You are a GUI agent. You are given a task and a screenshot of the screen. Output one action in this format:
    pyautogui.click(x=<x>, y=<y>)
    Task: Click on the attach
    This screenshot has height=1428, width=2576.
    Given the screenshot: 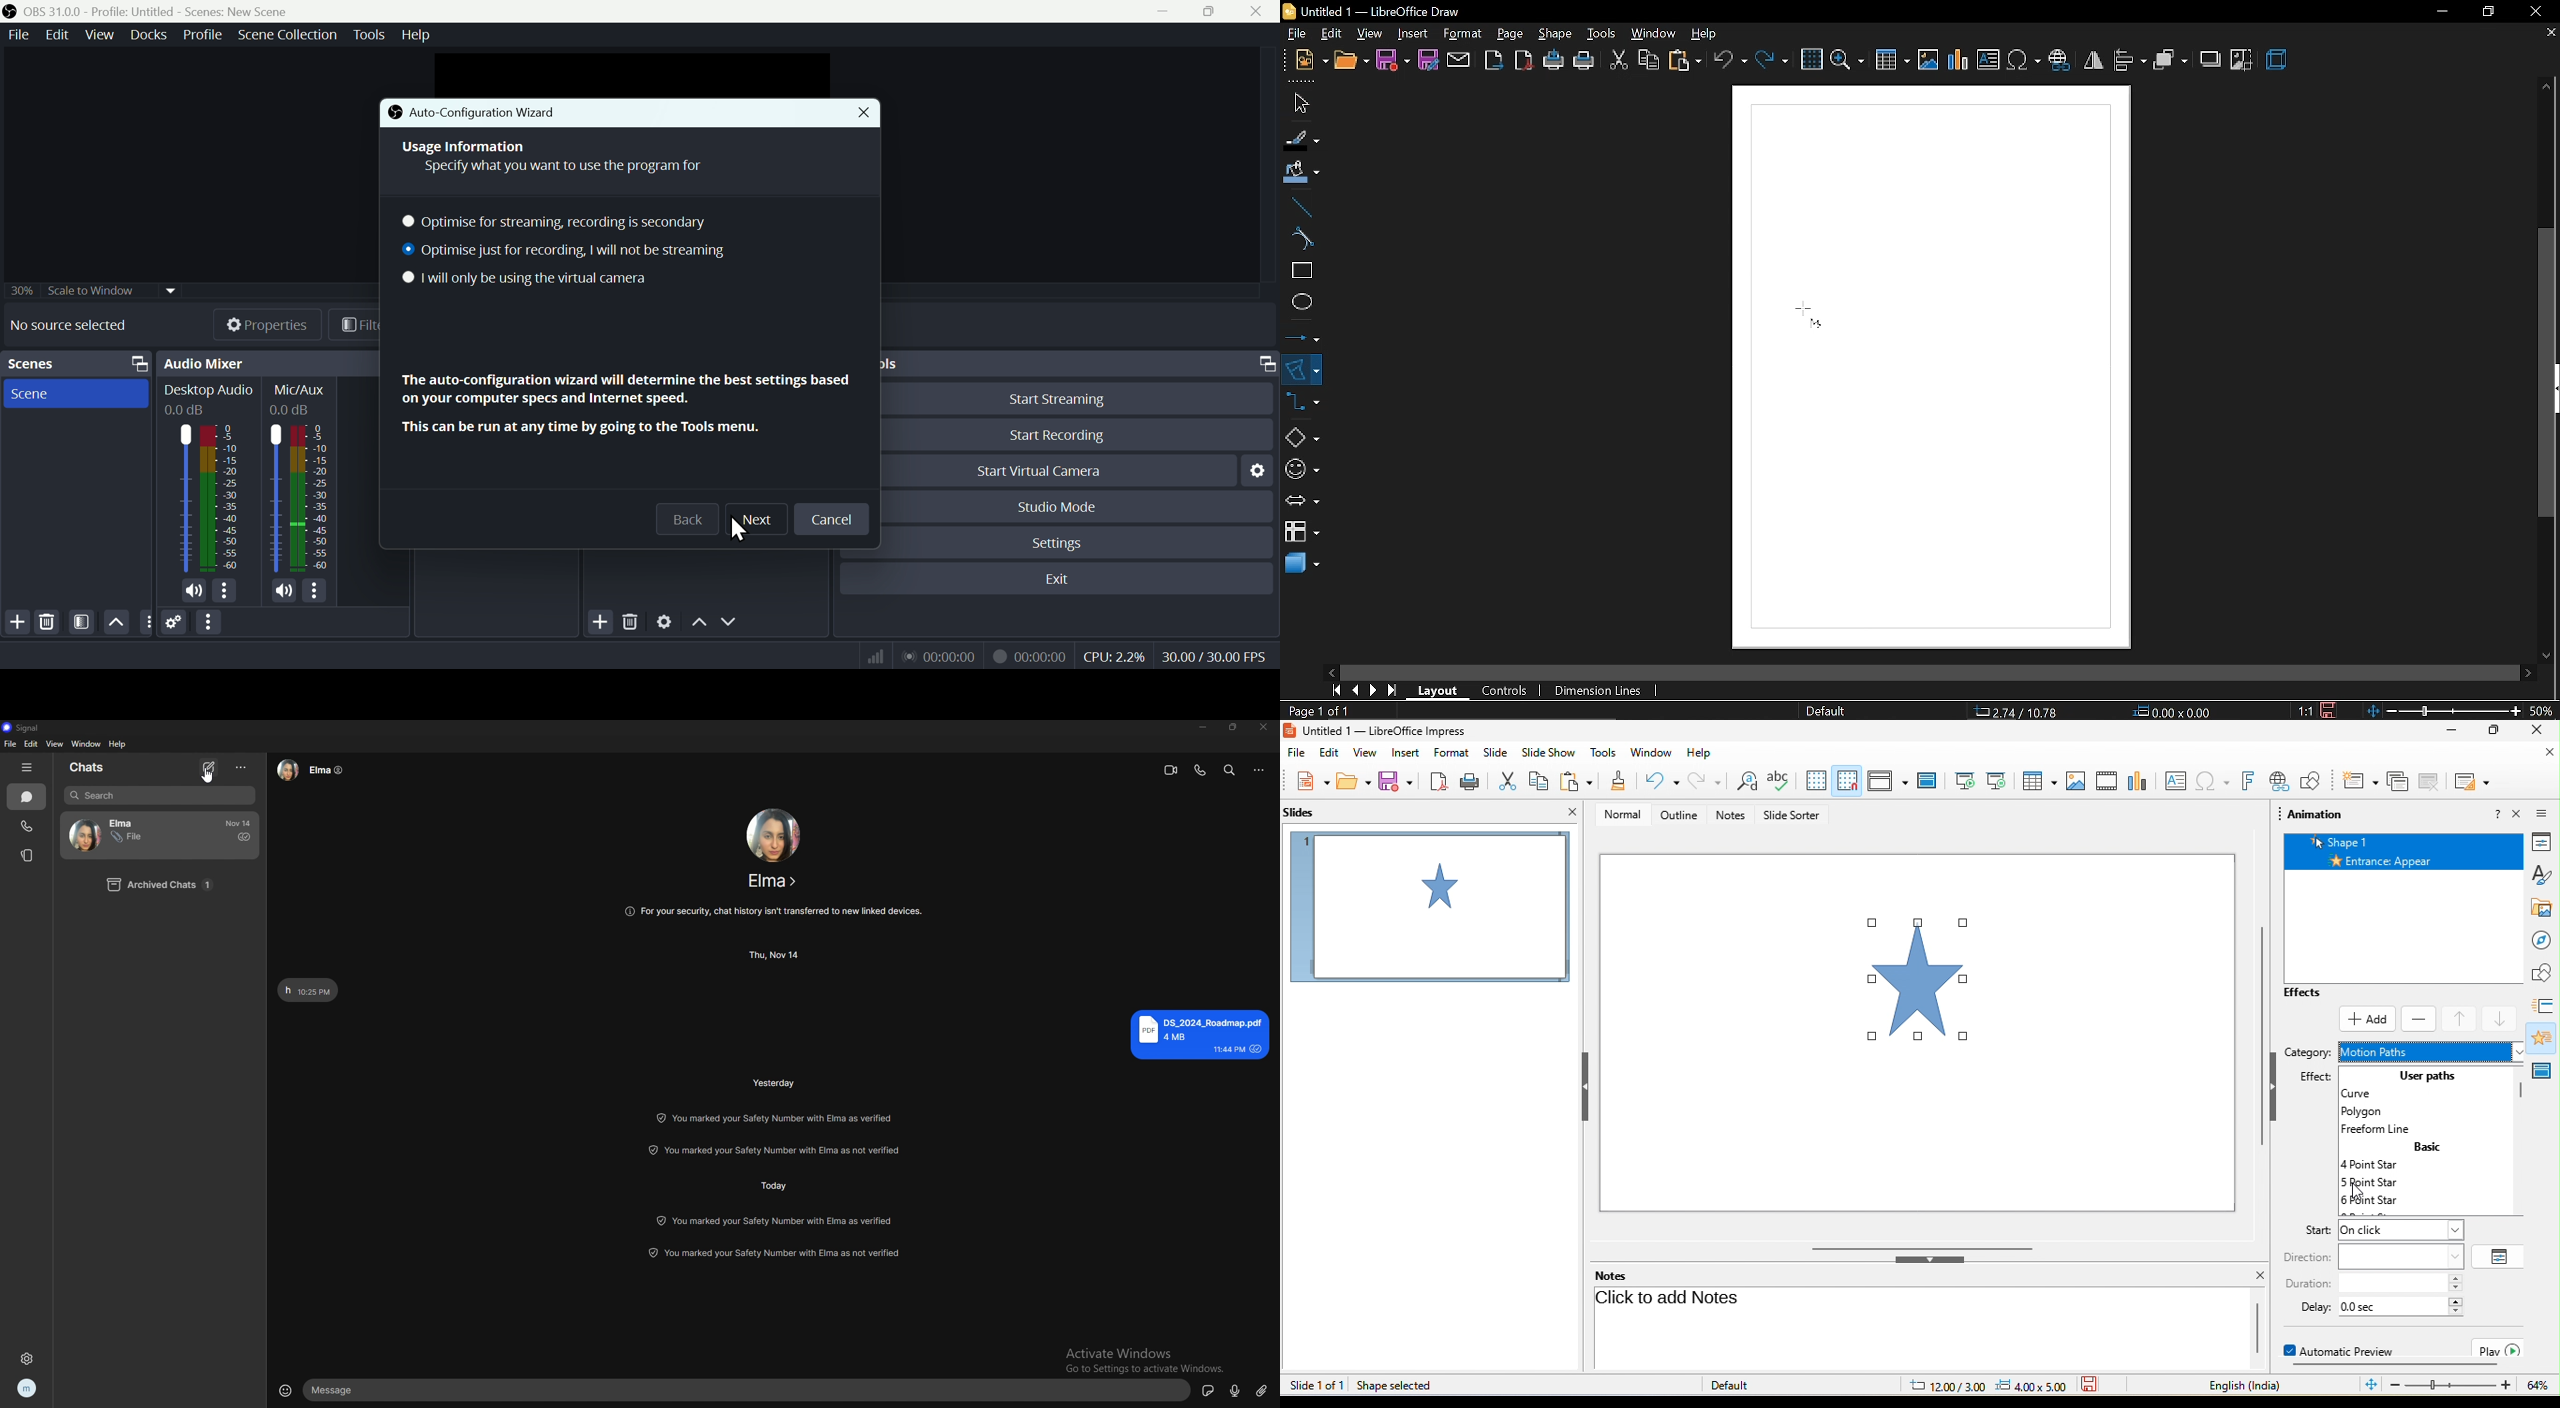 What is the action you would take?
    pyautogui.click(x=1458, y=60)
    